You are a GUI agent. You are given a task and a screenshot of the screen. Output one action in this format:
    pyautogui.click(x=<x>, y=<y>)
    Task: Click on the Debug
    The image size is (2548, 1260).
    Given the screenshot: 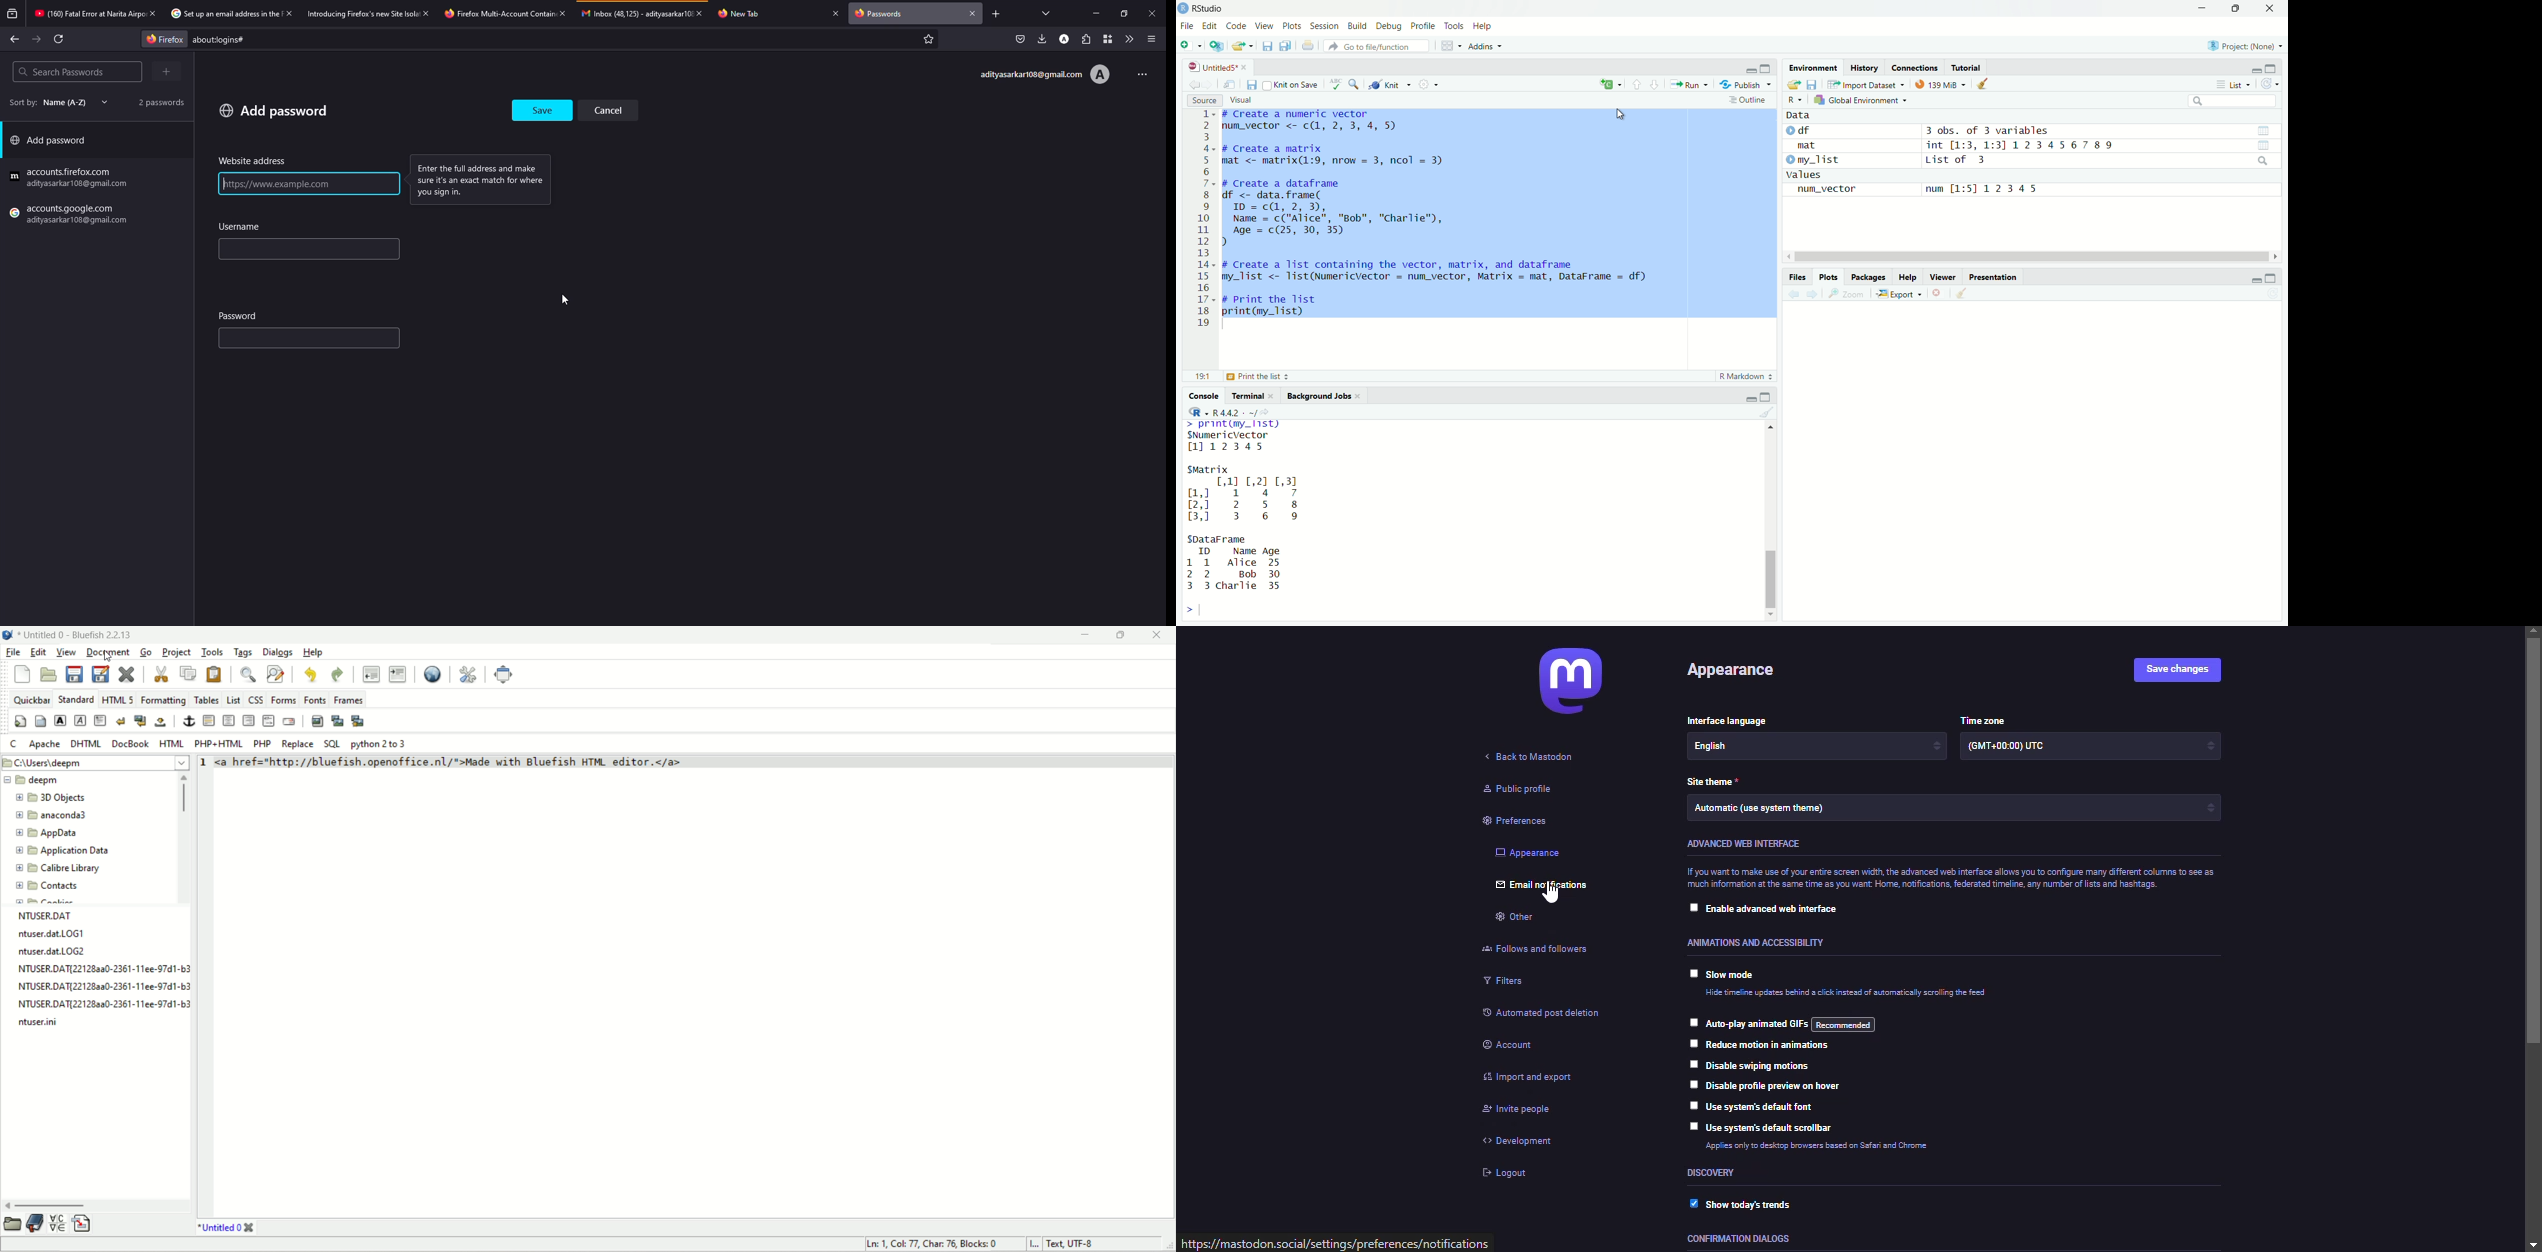 What is the action you would take?
    pyautogui.click(x=1389, y=26)
    